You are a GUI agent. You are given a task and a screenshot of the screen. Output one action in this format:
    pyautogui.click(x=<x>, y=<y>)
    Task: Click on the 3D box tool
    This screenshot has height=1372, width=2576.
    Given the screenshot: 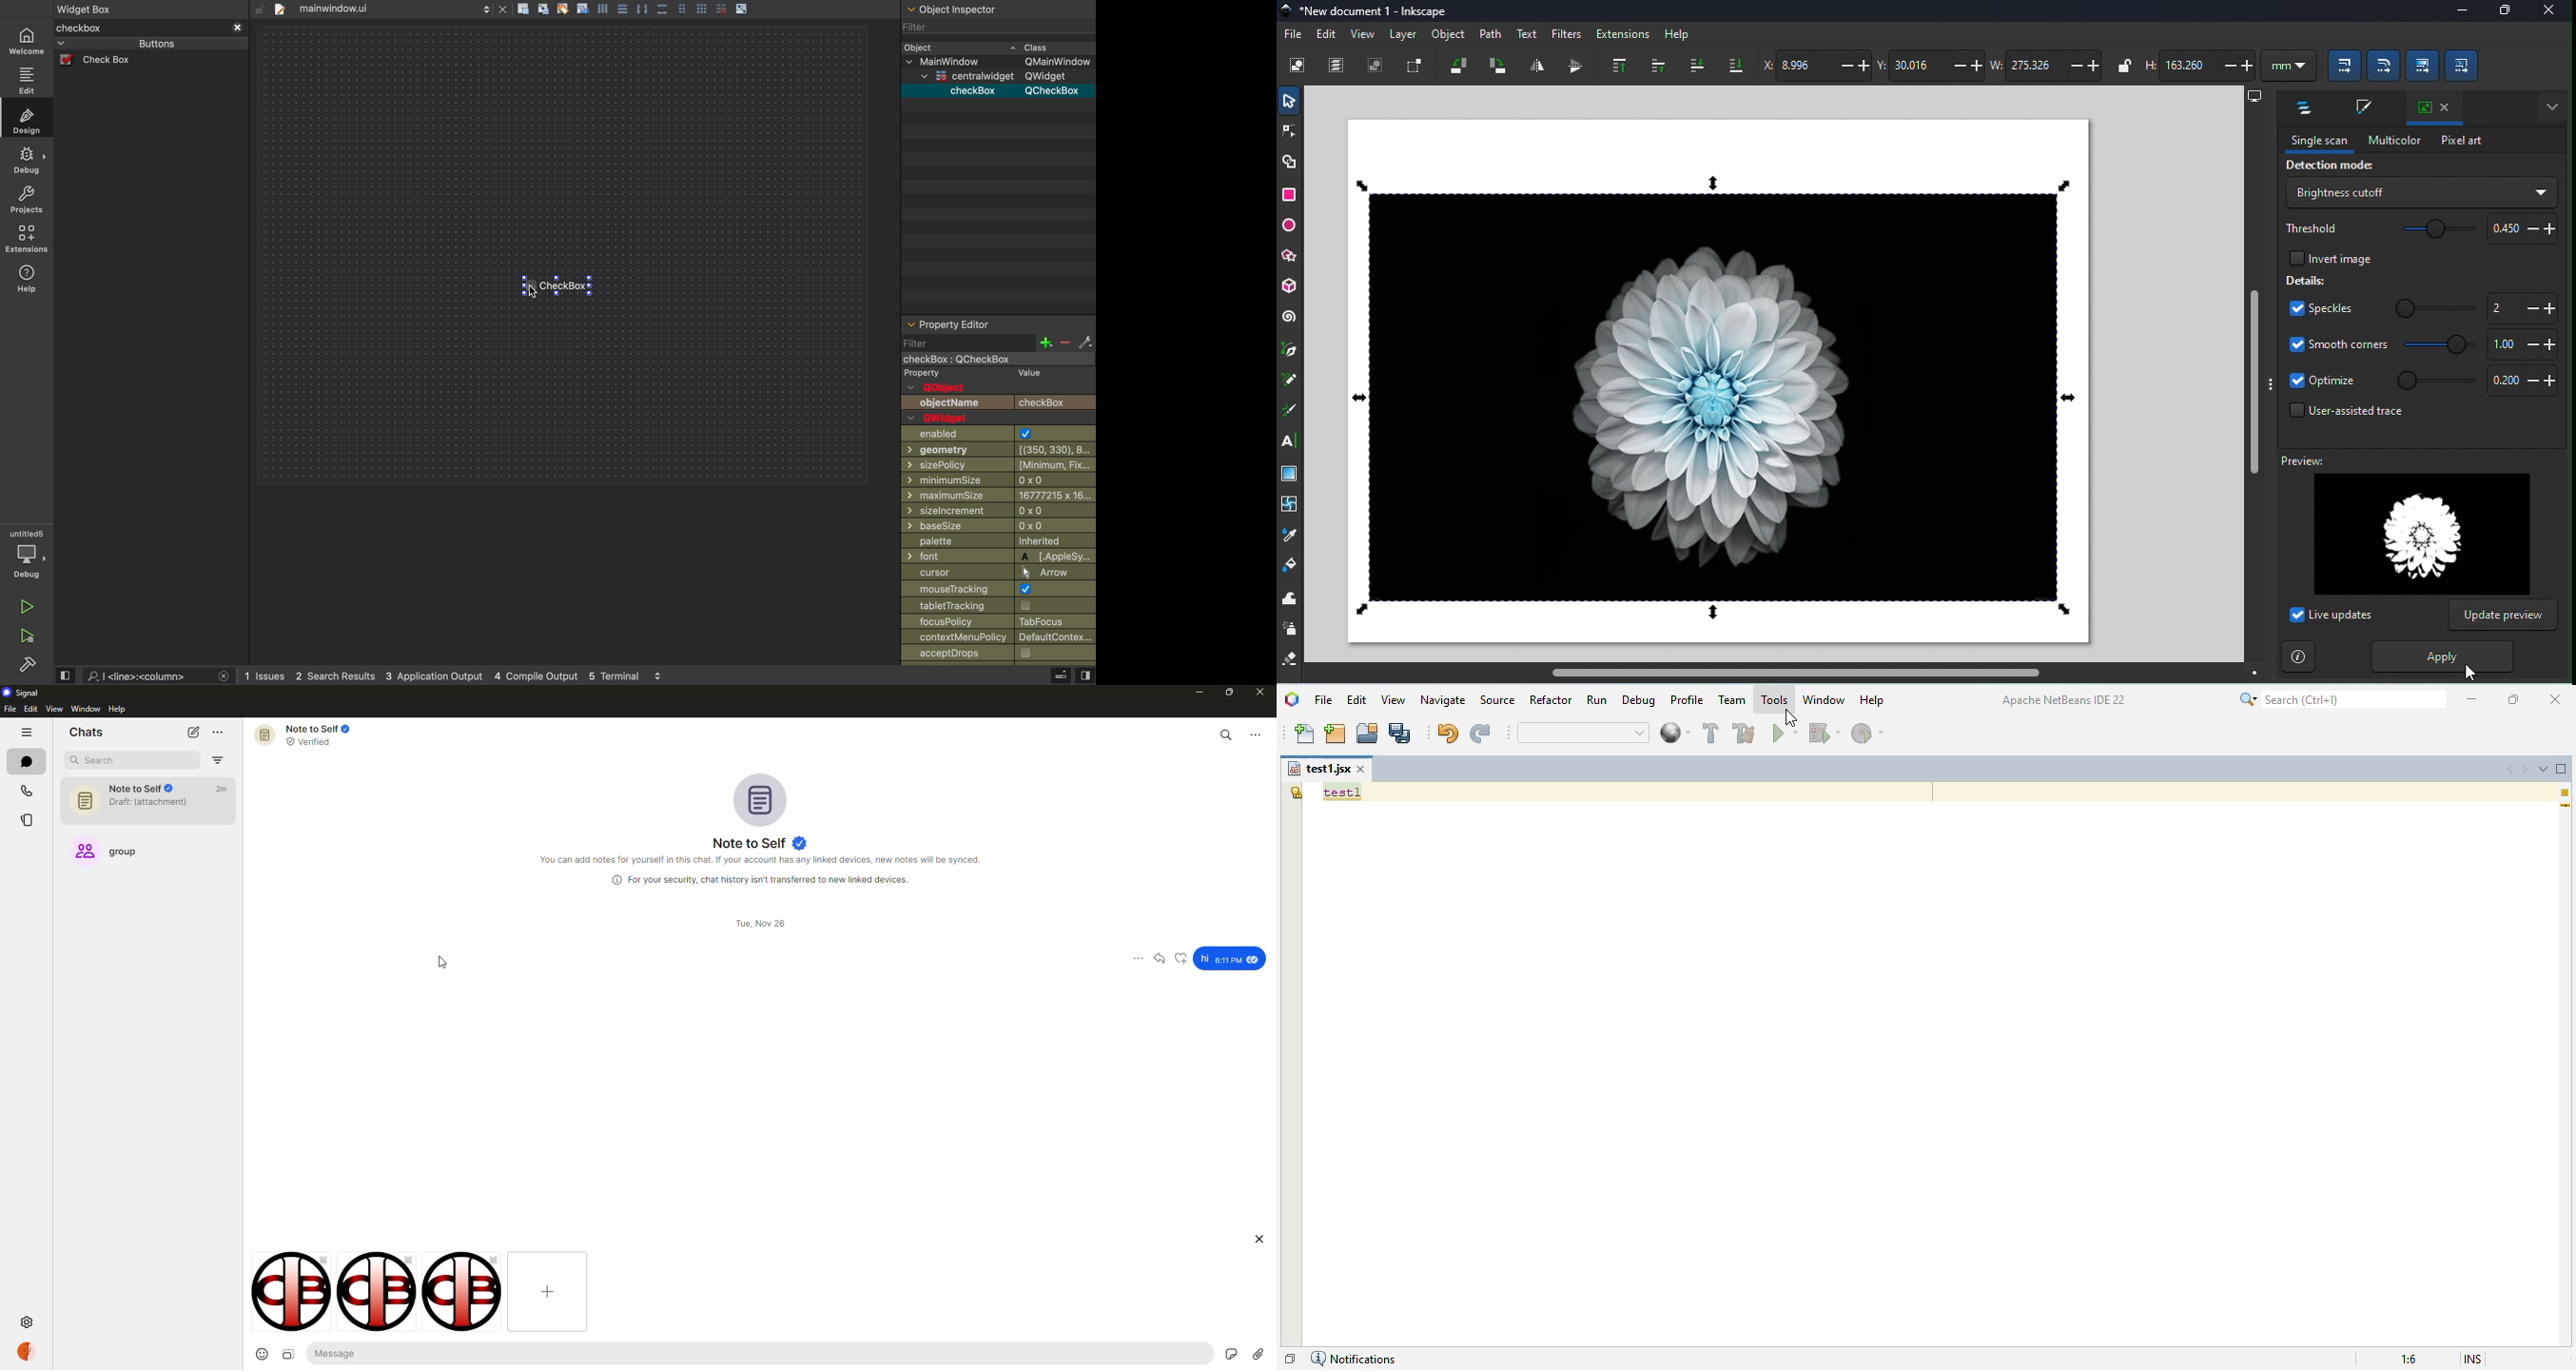 What is the action you would take?
    pyautogui.click(x=1289, y=287)
    